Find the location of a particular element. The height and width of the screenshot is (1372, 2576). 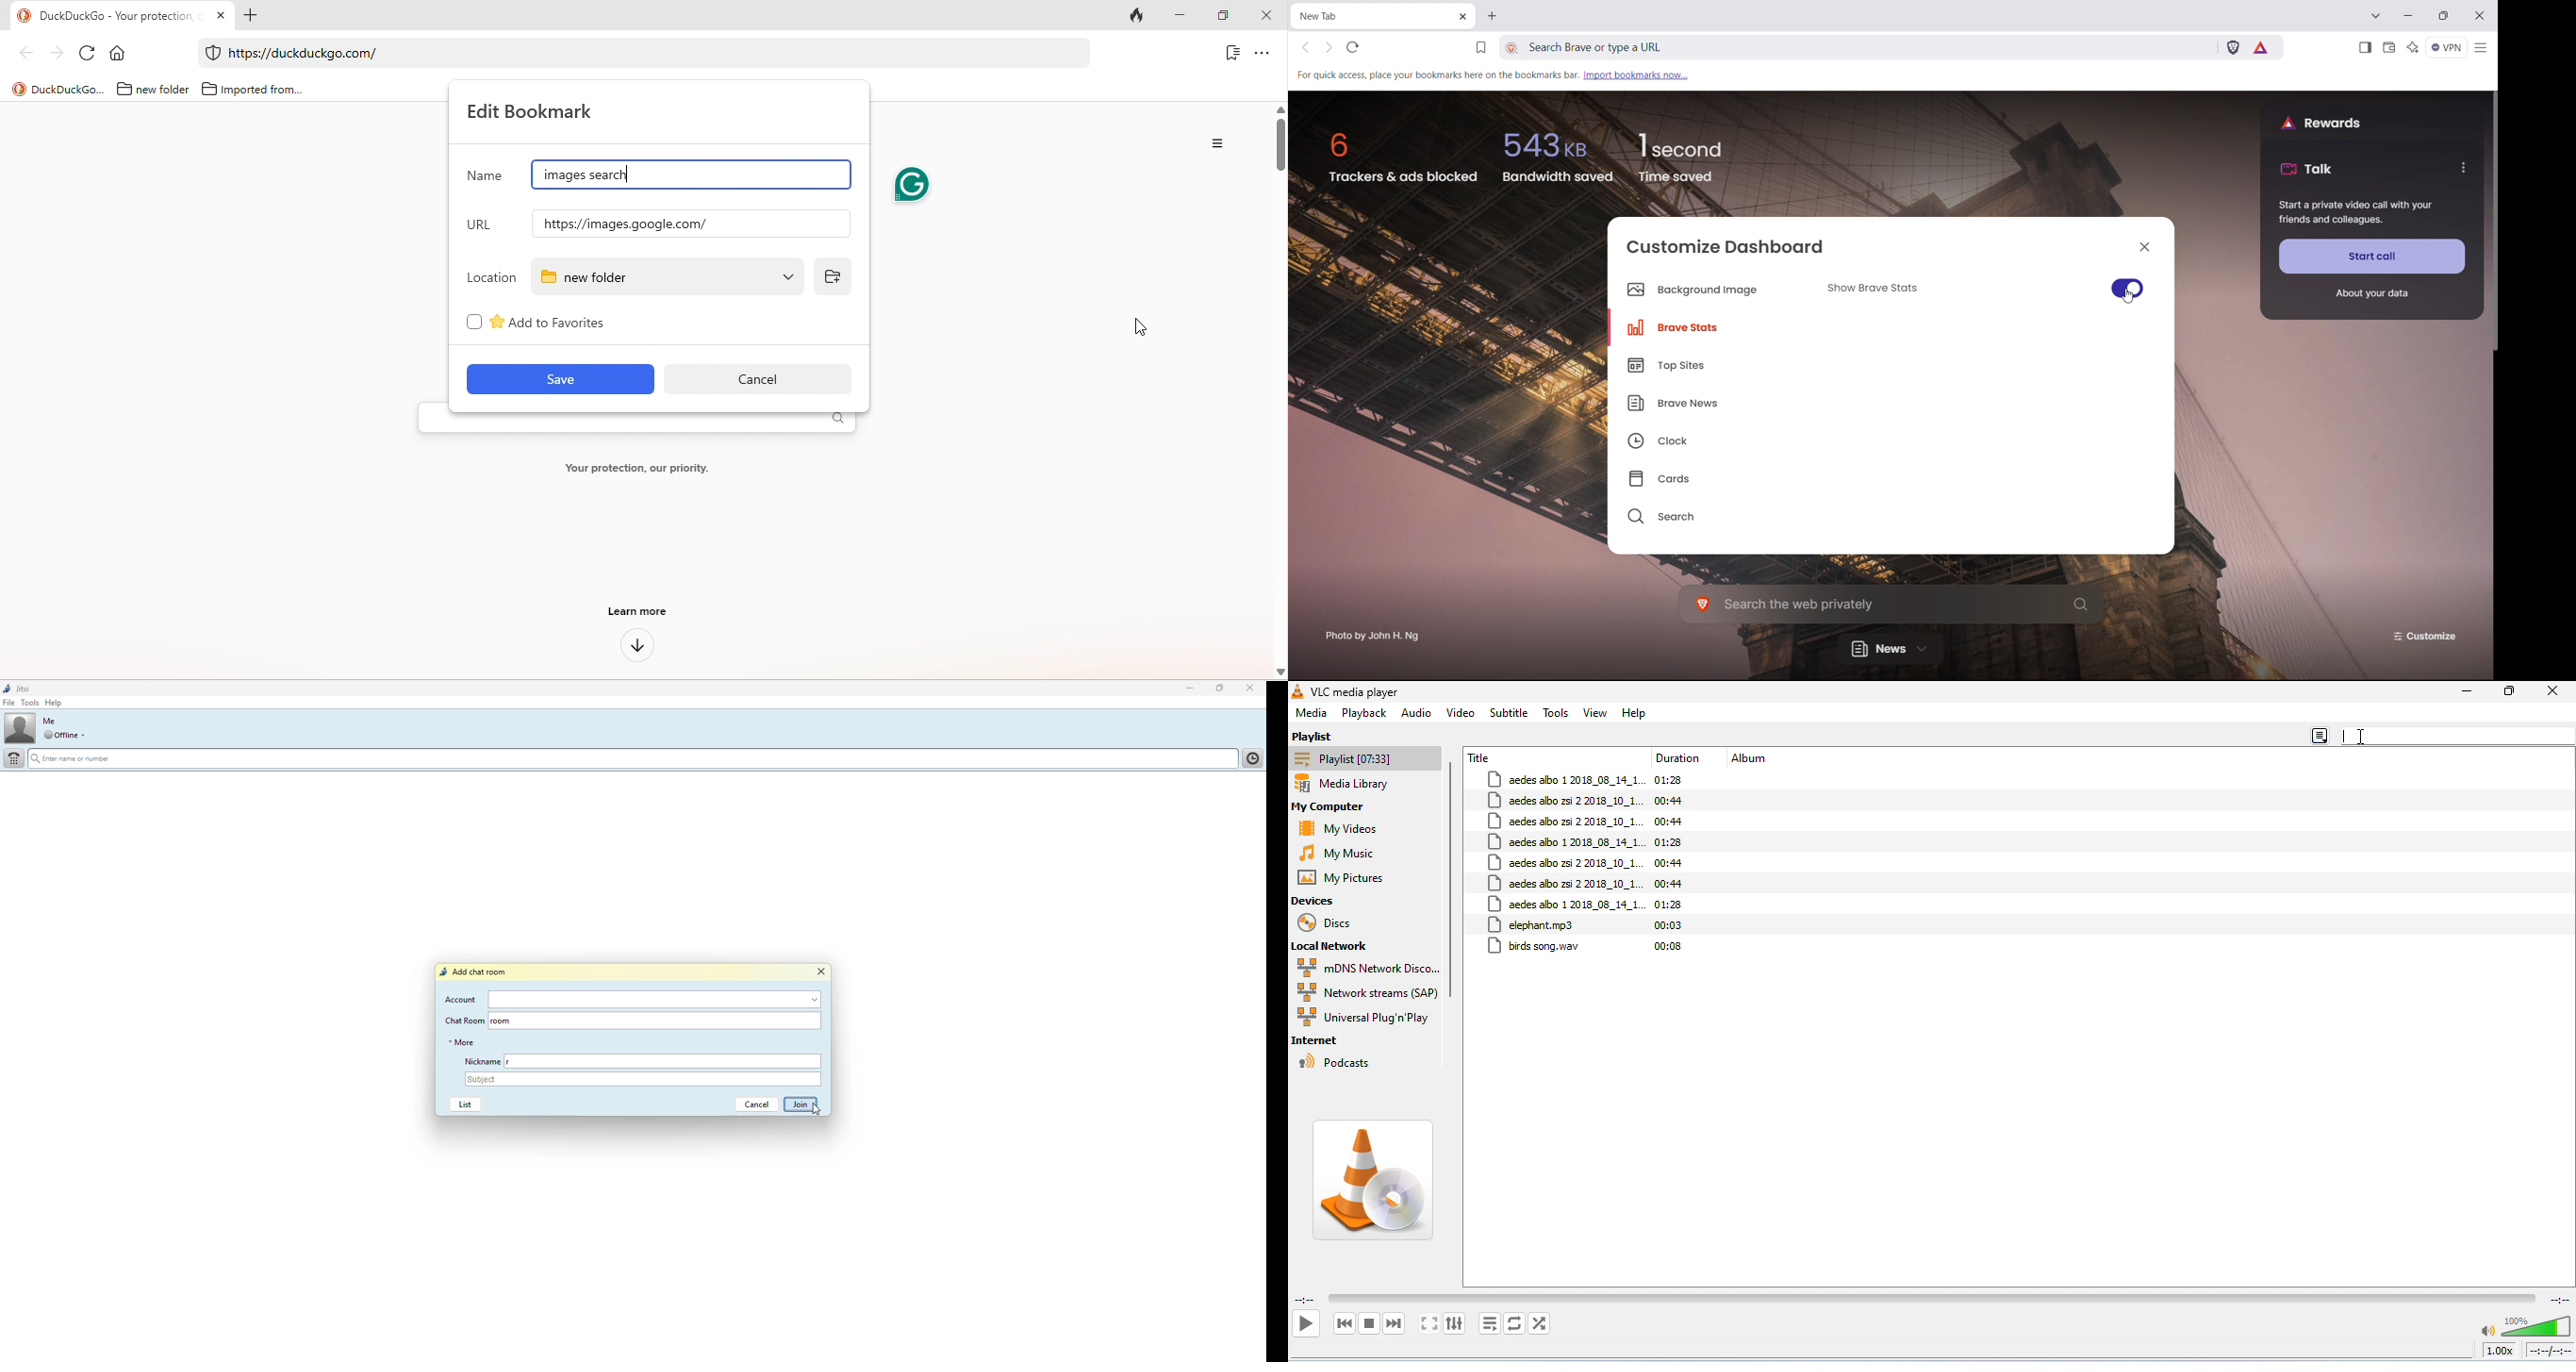

brave stats selected is located at coordinates (1702, 327).